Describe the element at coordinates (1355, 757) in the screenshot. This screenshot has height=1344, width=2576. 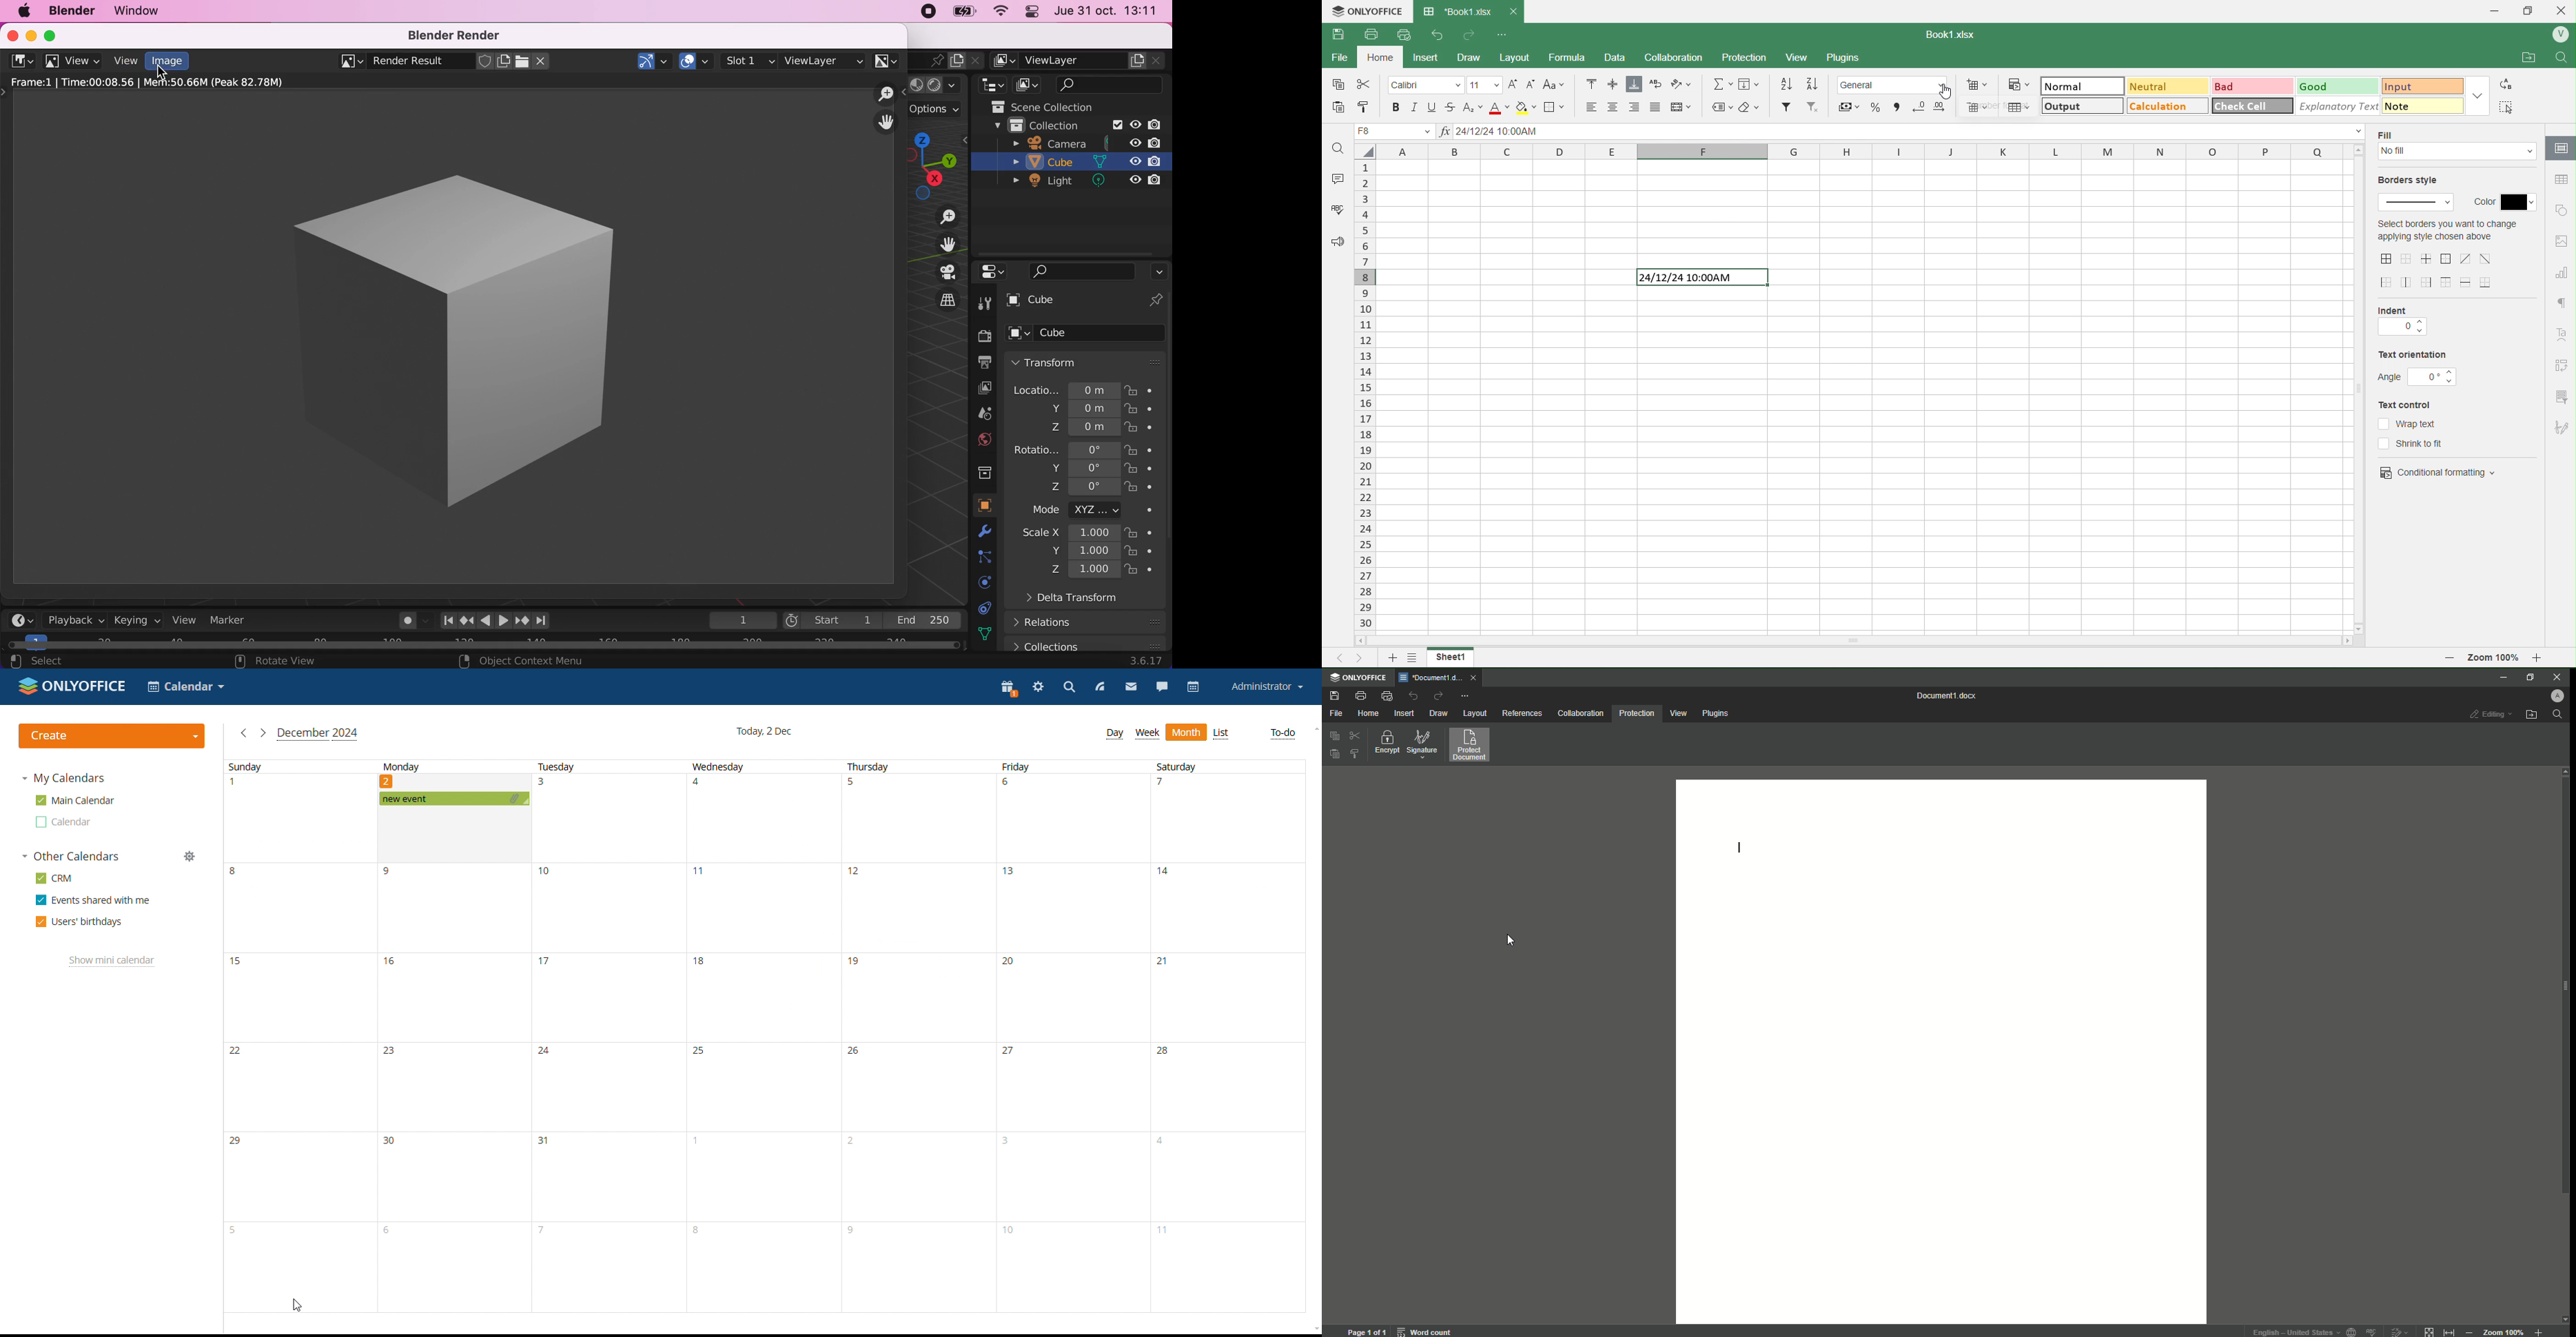
I see `Choose  styles` at that location.